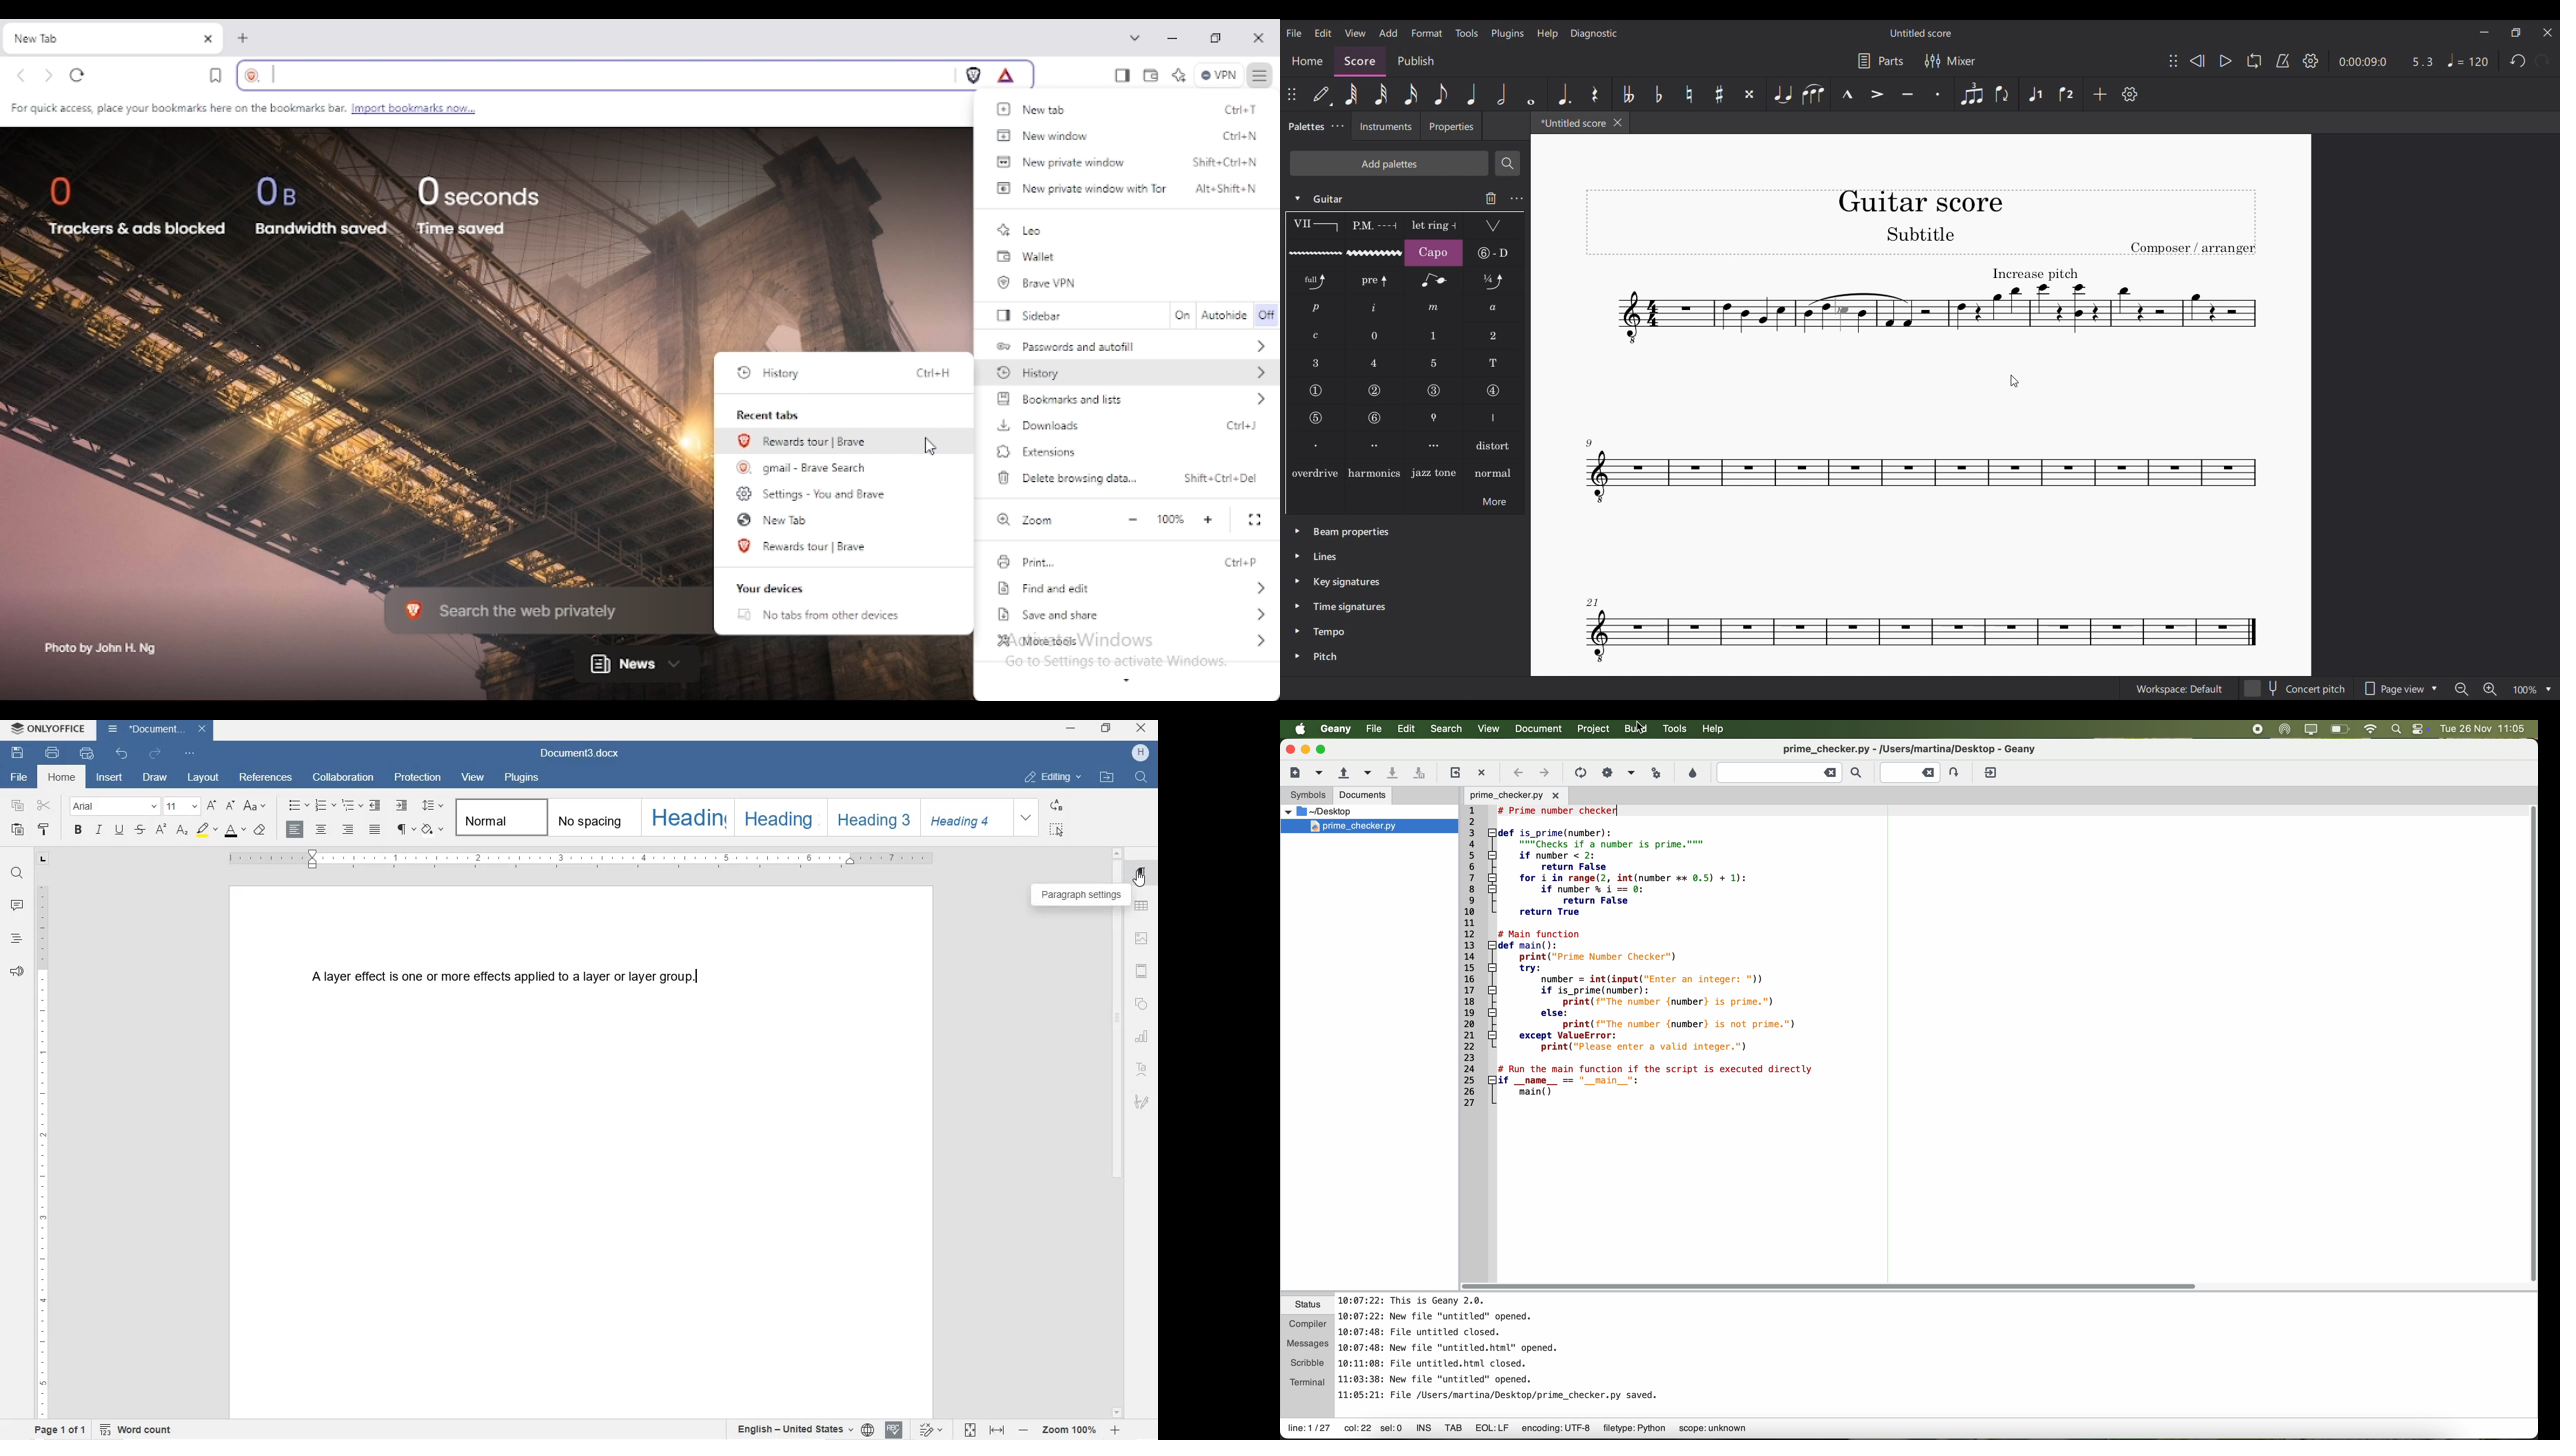 Image resolution: width=2576 pixels, height=1456 pixels. Describe the element at coordinates (1533, 1430) in the screenshot. I see `data` at that location.